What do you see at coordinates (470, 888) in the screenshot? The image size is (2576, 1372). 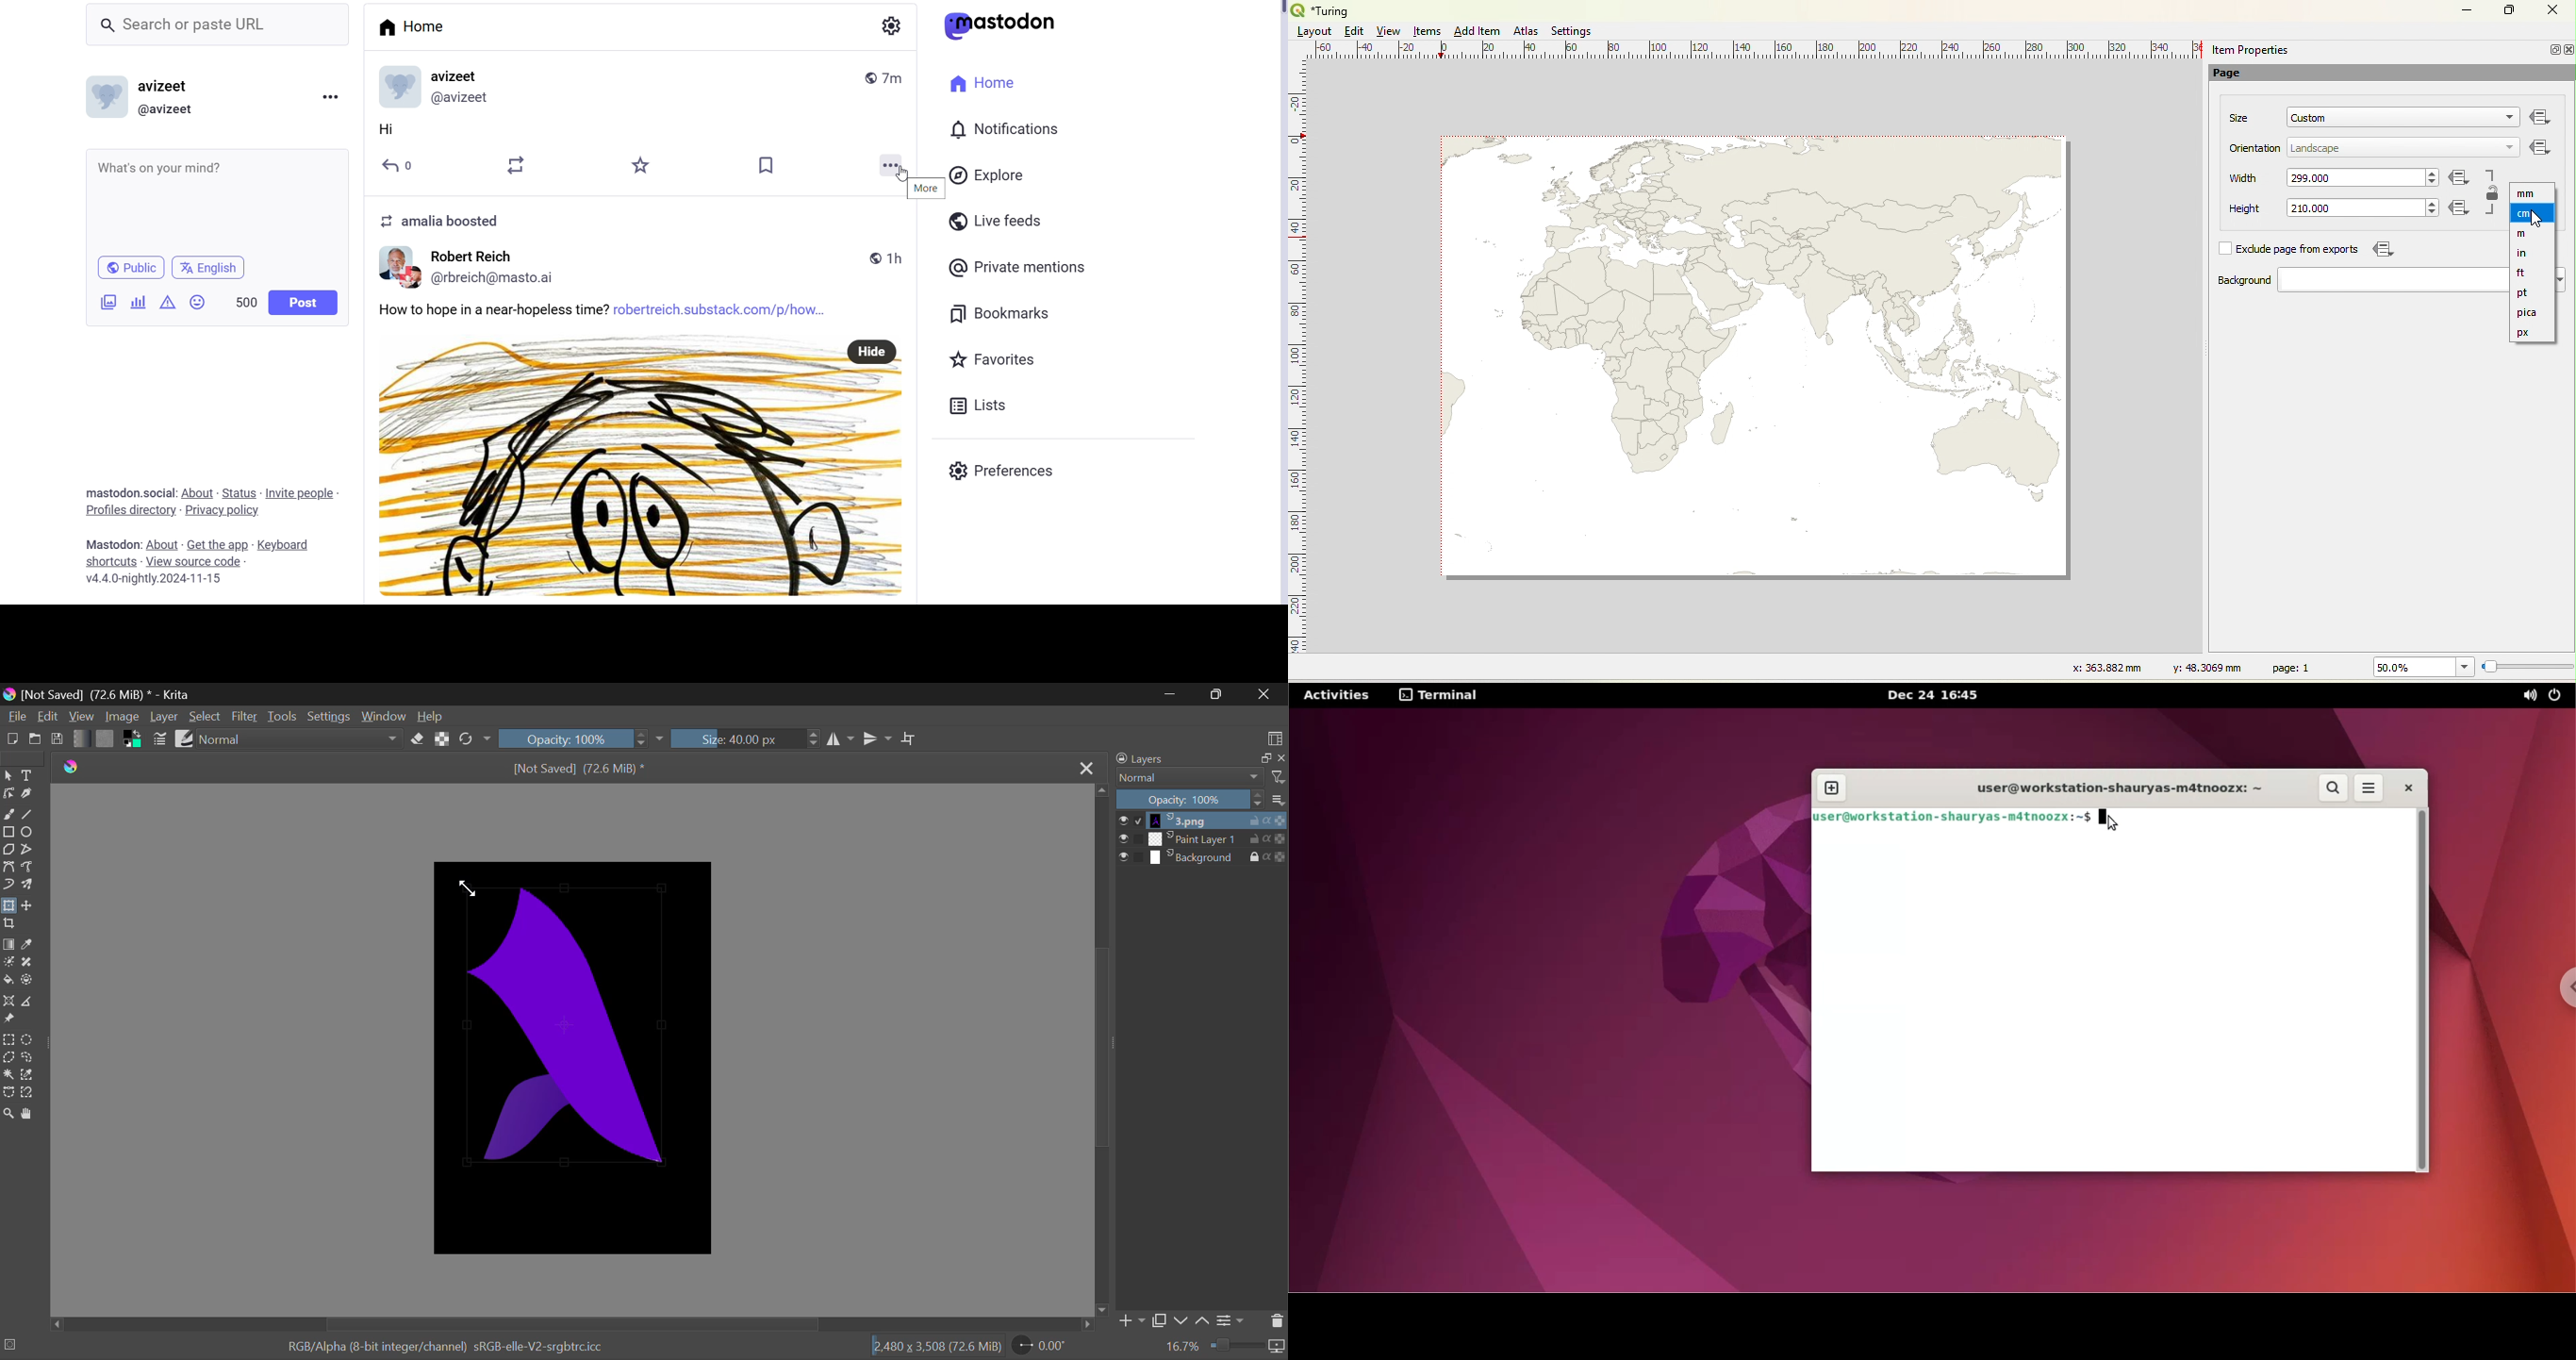 I see `DRAG_TO Cursor Position` at bounding box center [470, 888].